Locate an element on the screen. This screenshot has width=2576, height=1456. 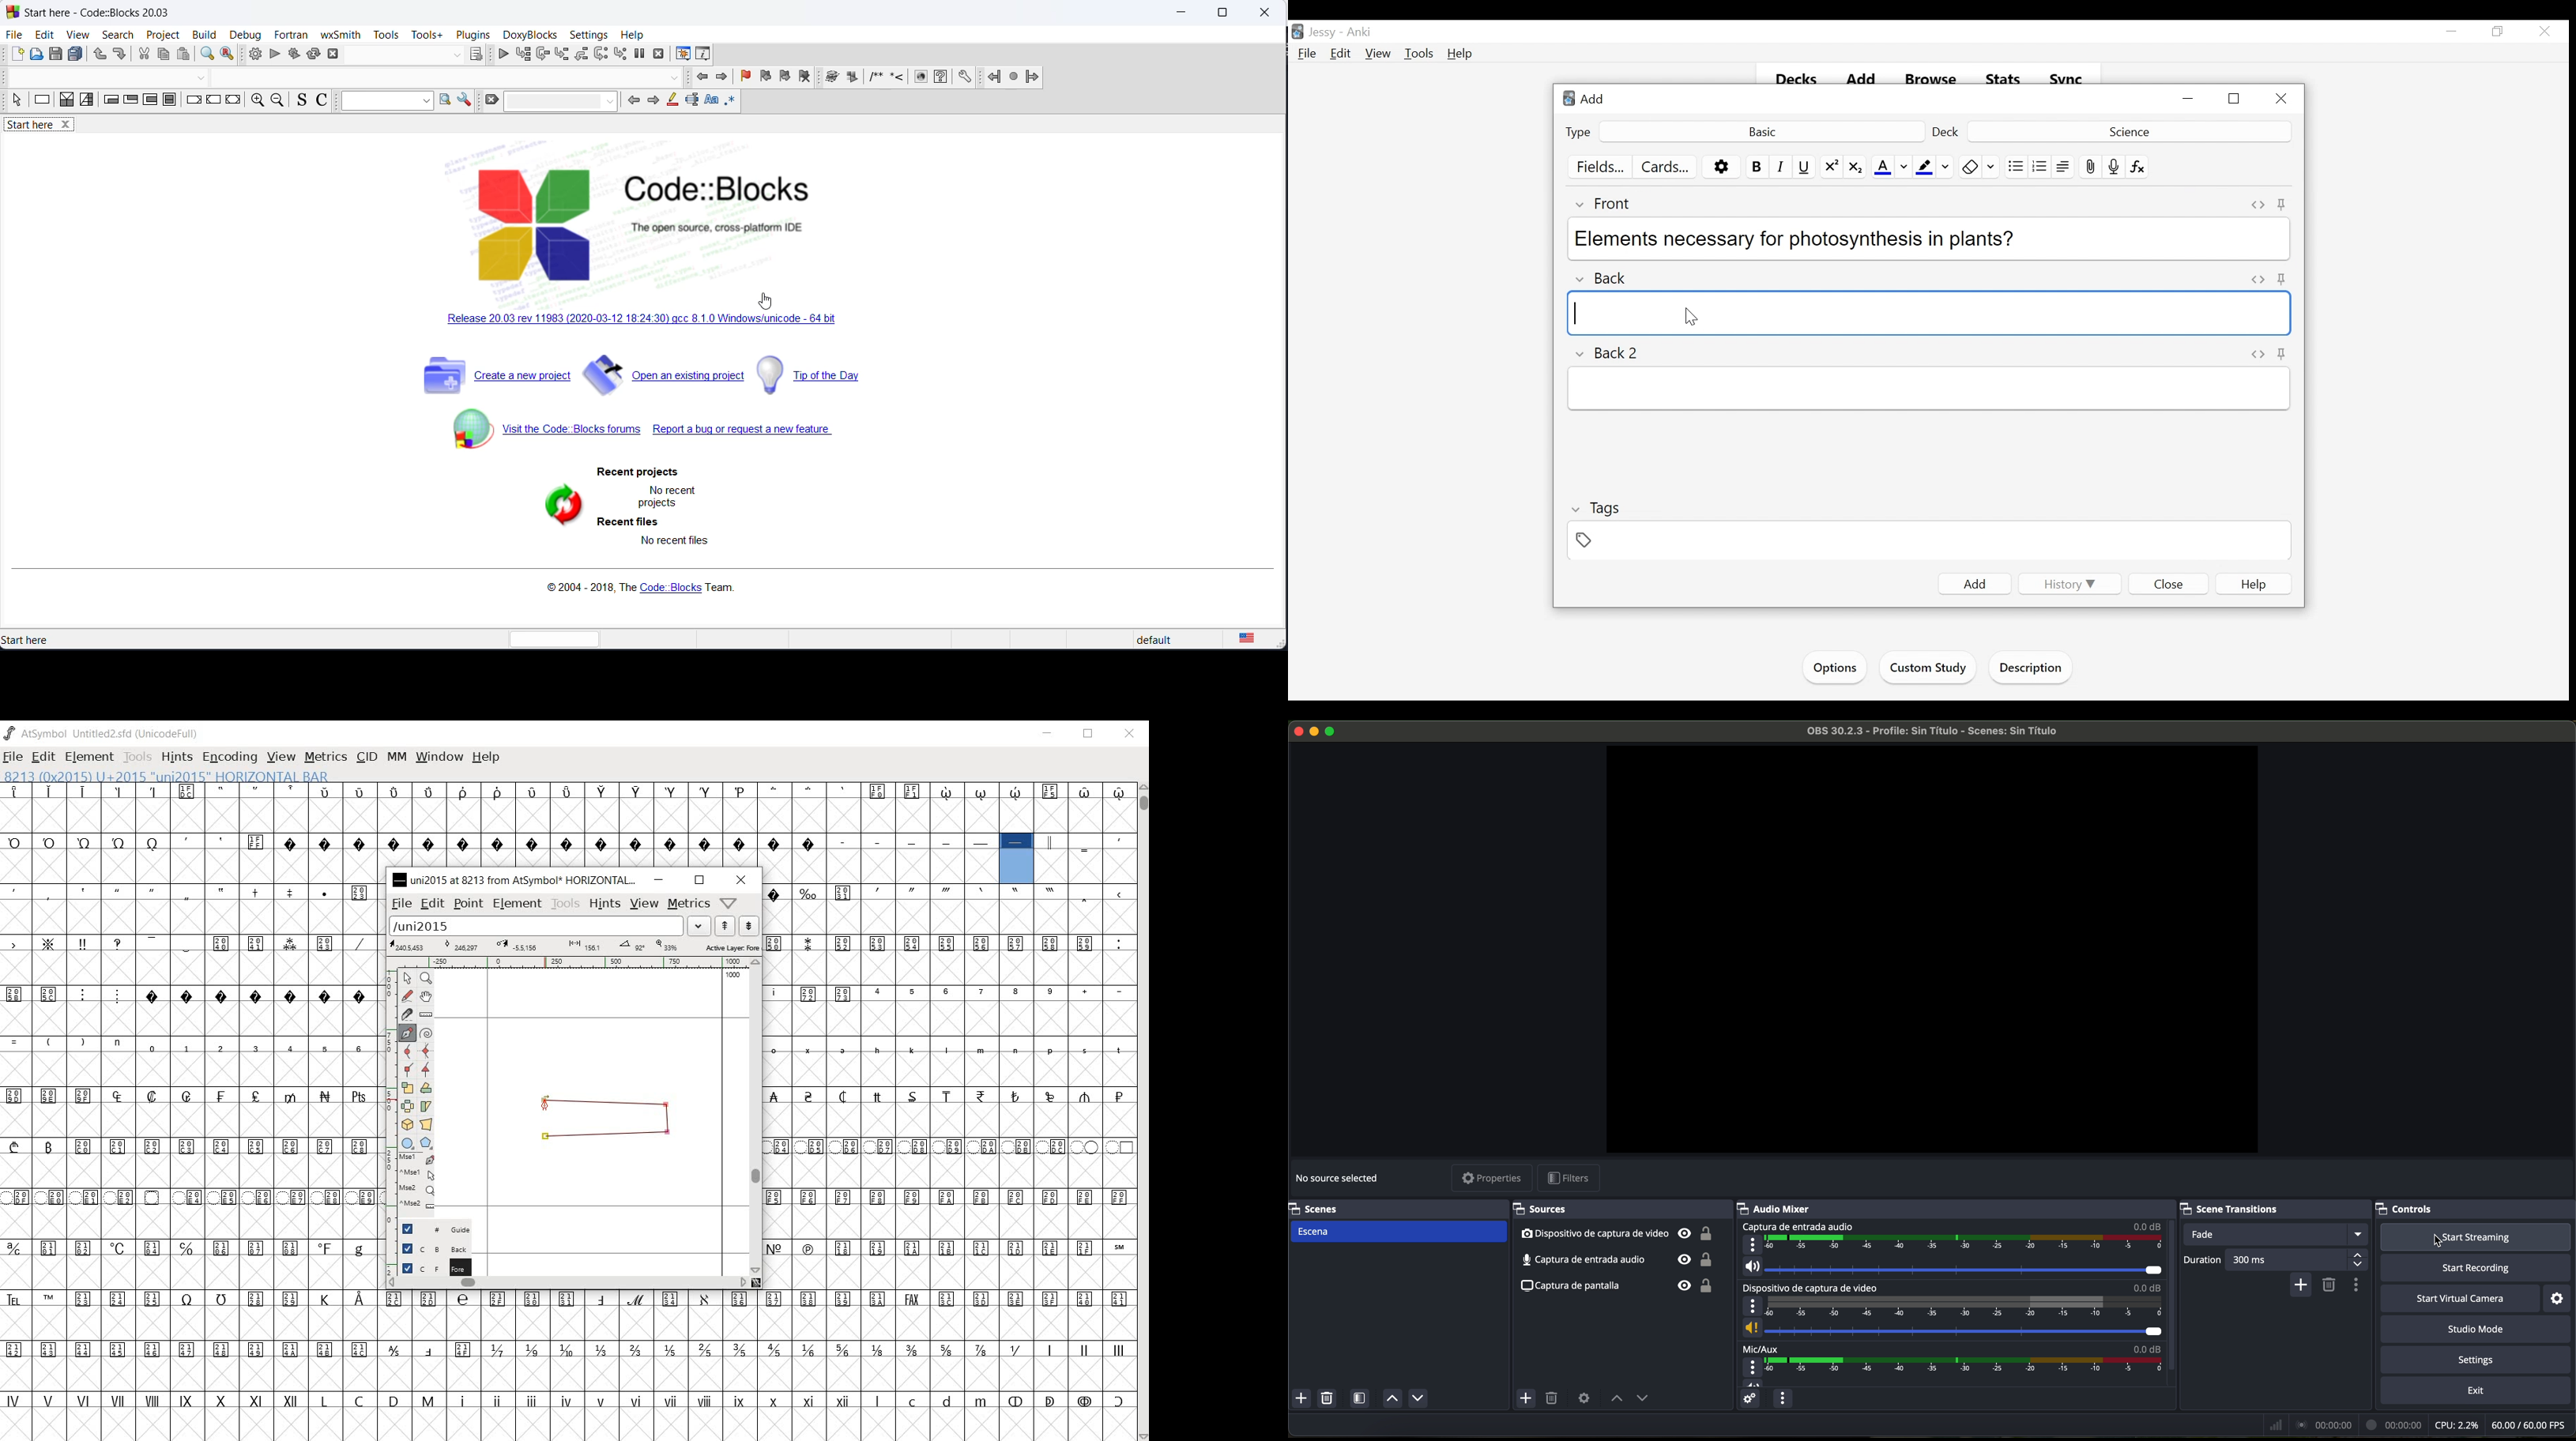
step into is located at coordinates (563, 55).